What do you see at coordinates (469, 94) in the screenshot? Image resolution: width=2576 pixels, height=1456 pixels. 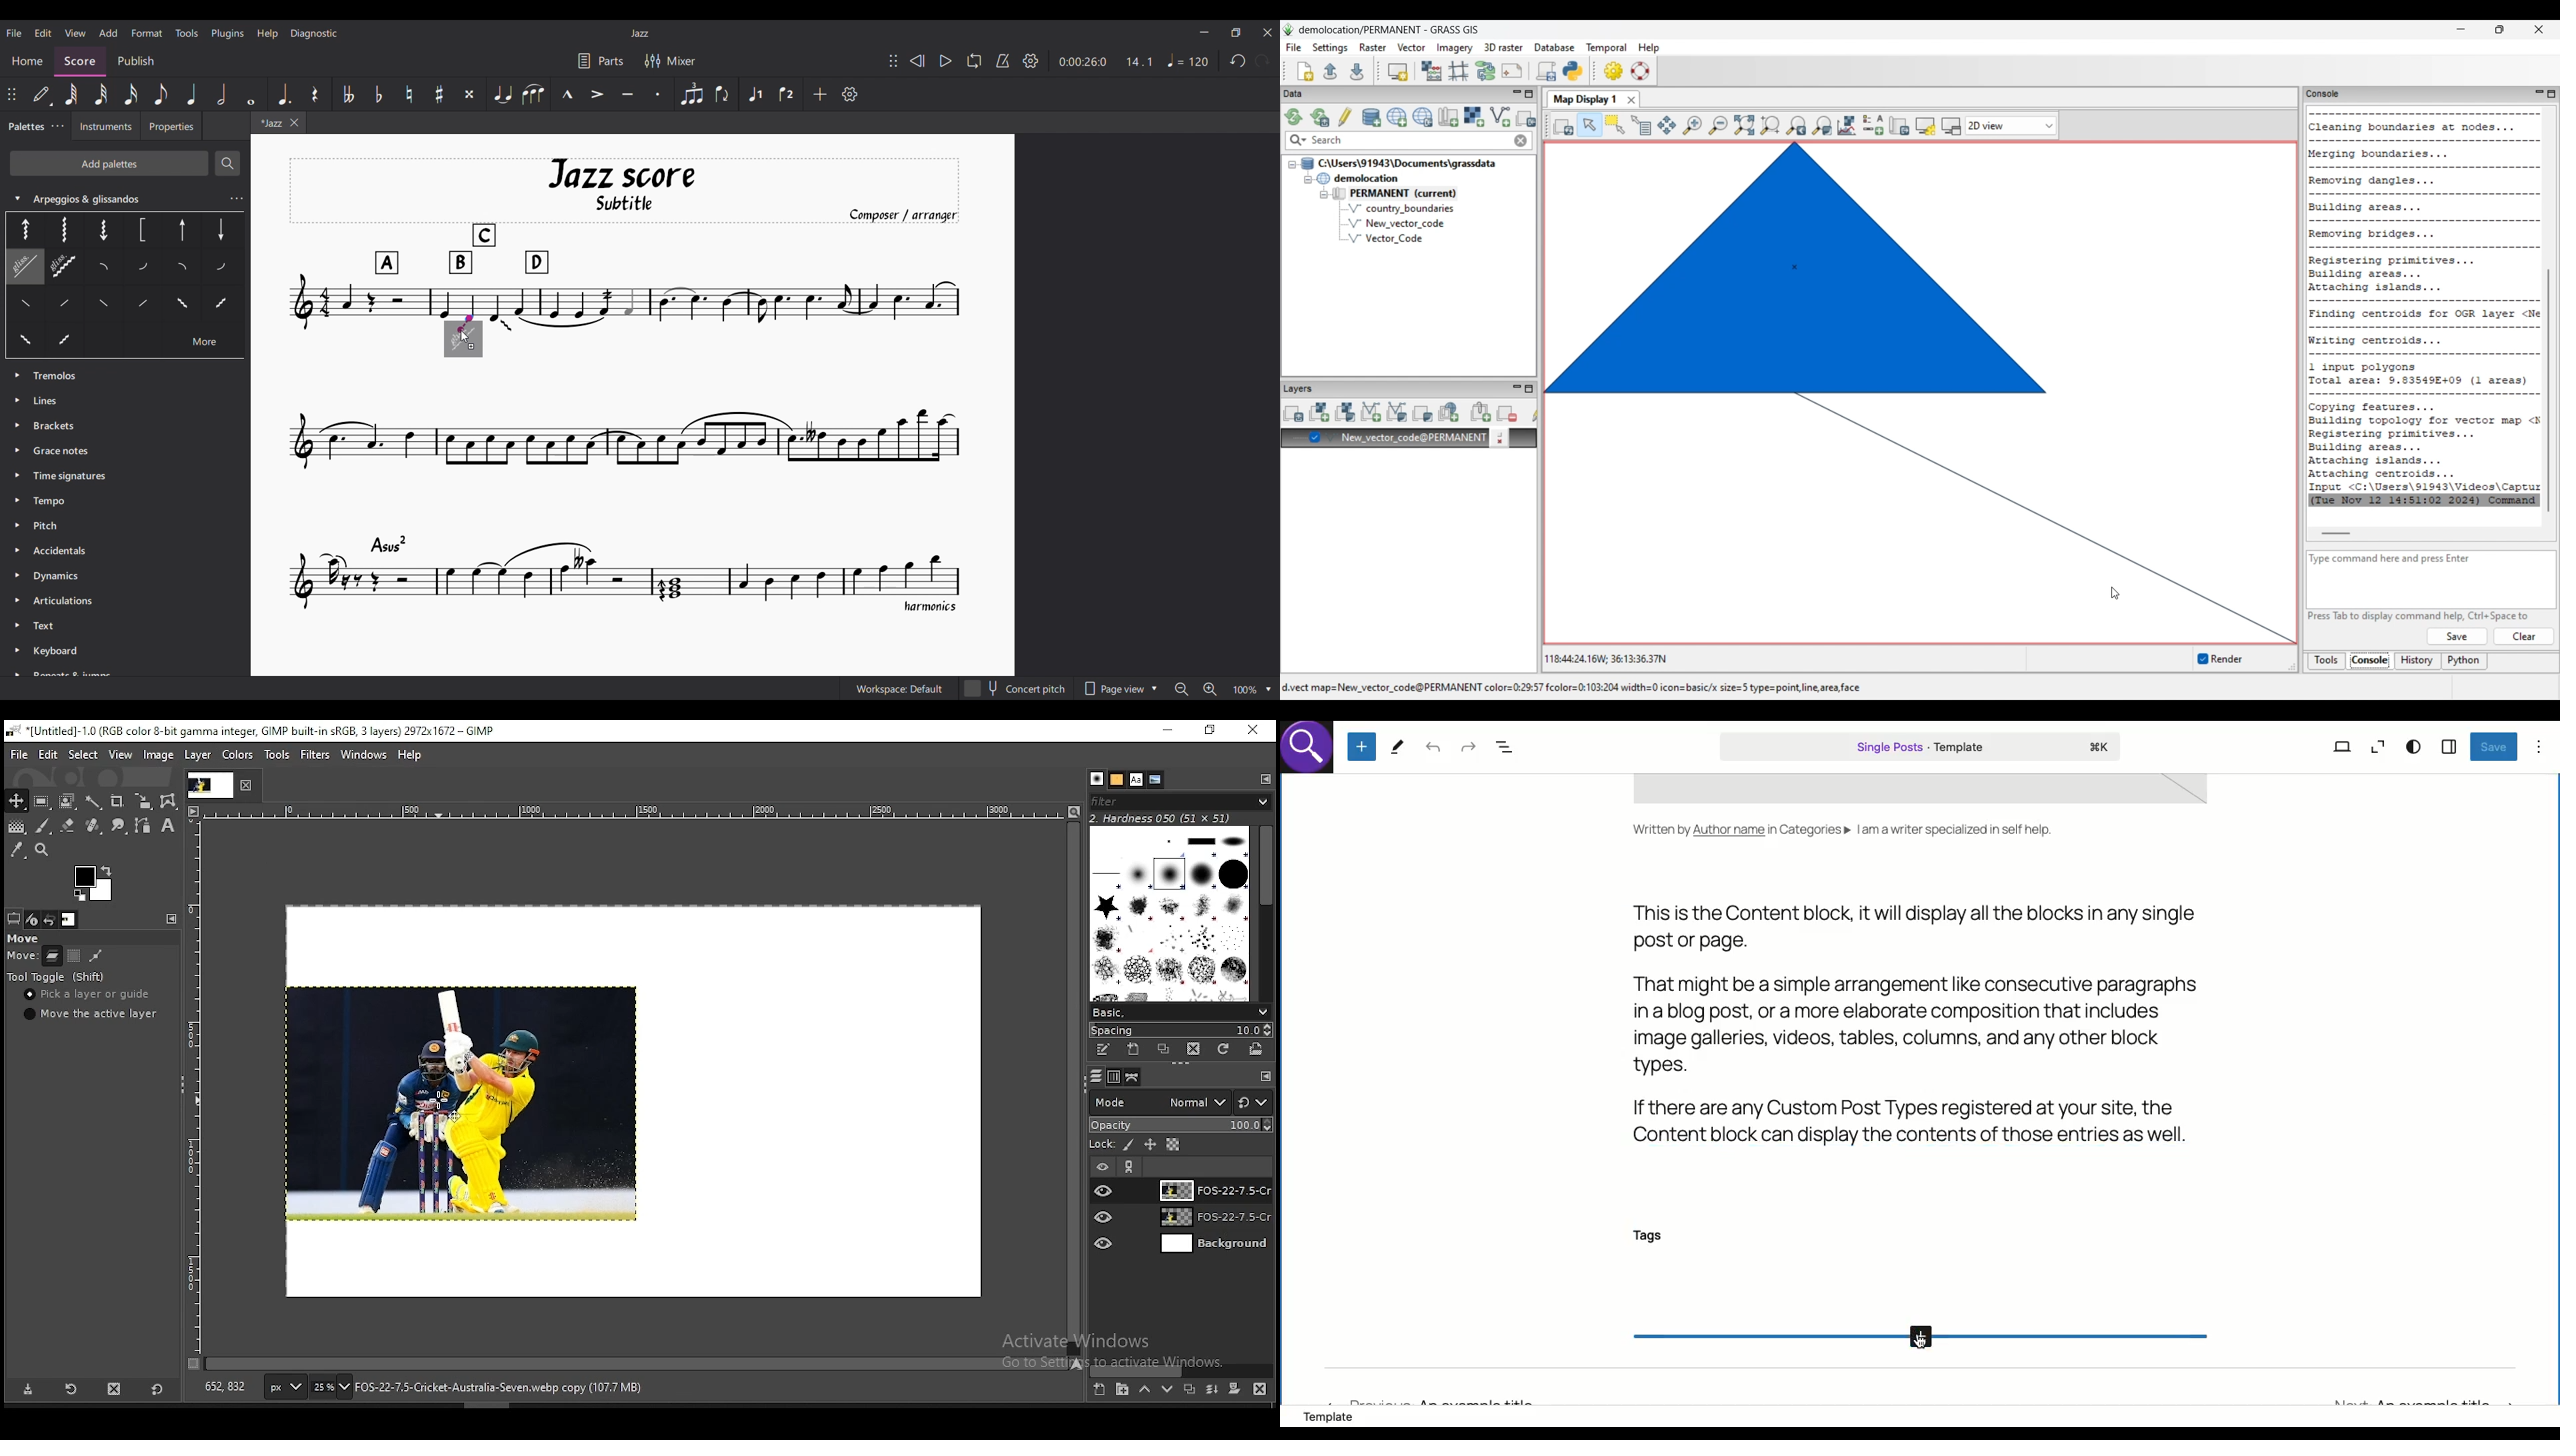 I see `Toggle double sharp` at bounding box center [469, 94].